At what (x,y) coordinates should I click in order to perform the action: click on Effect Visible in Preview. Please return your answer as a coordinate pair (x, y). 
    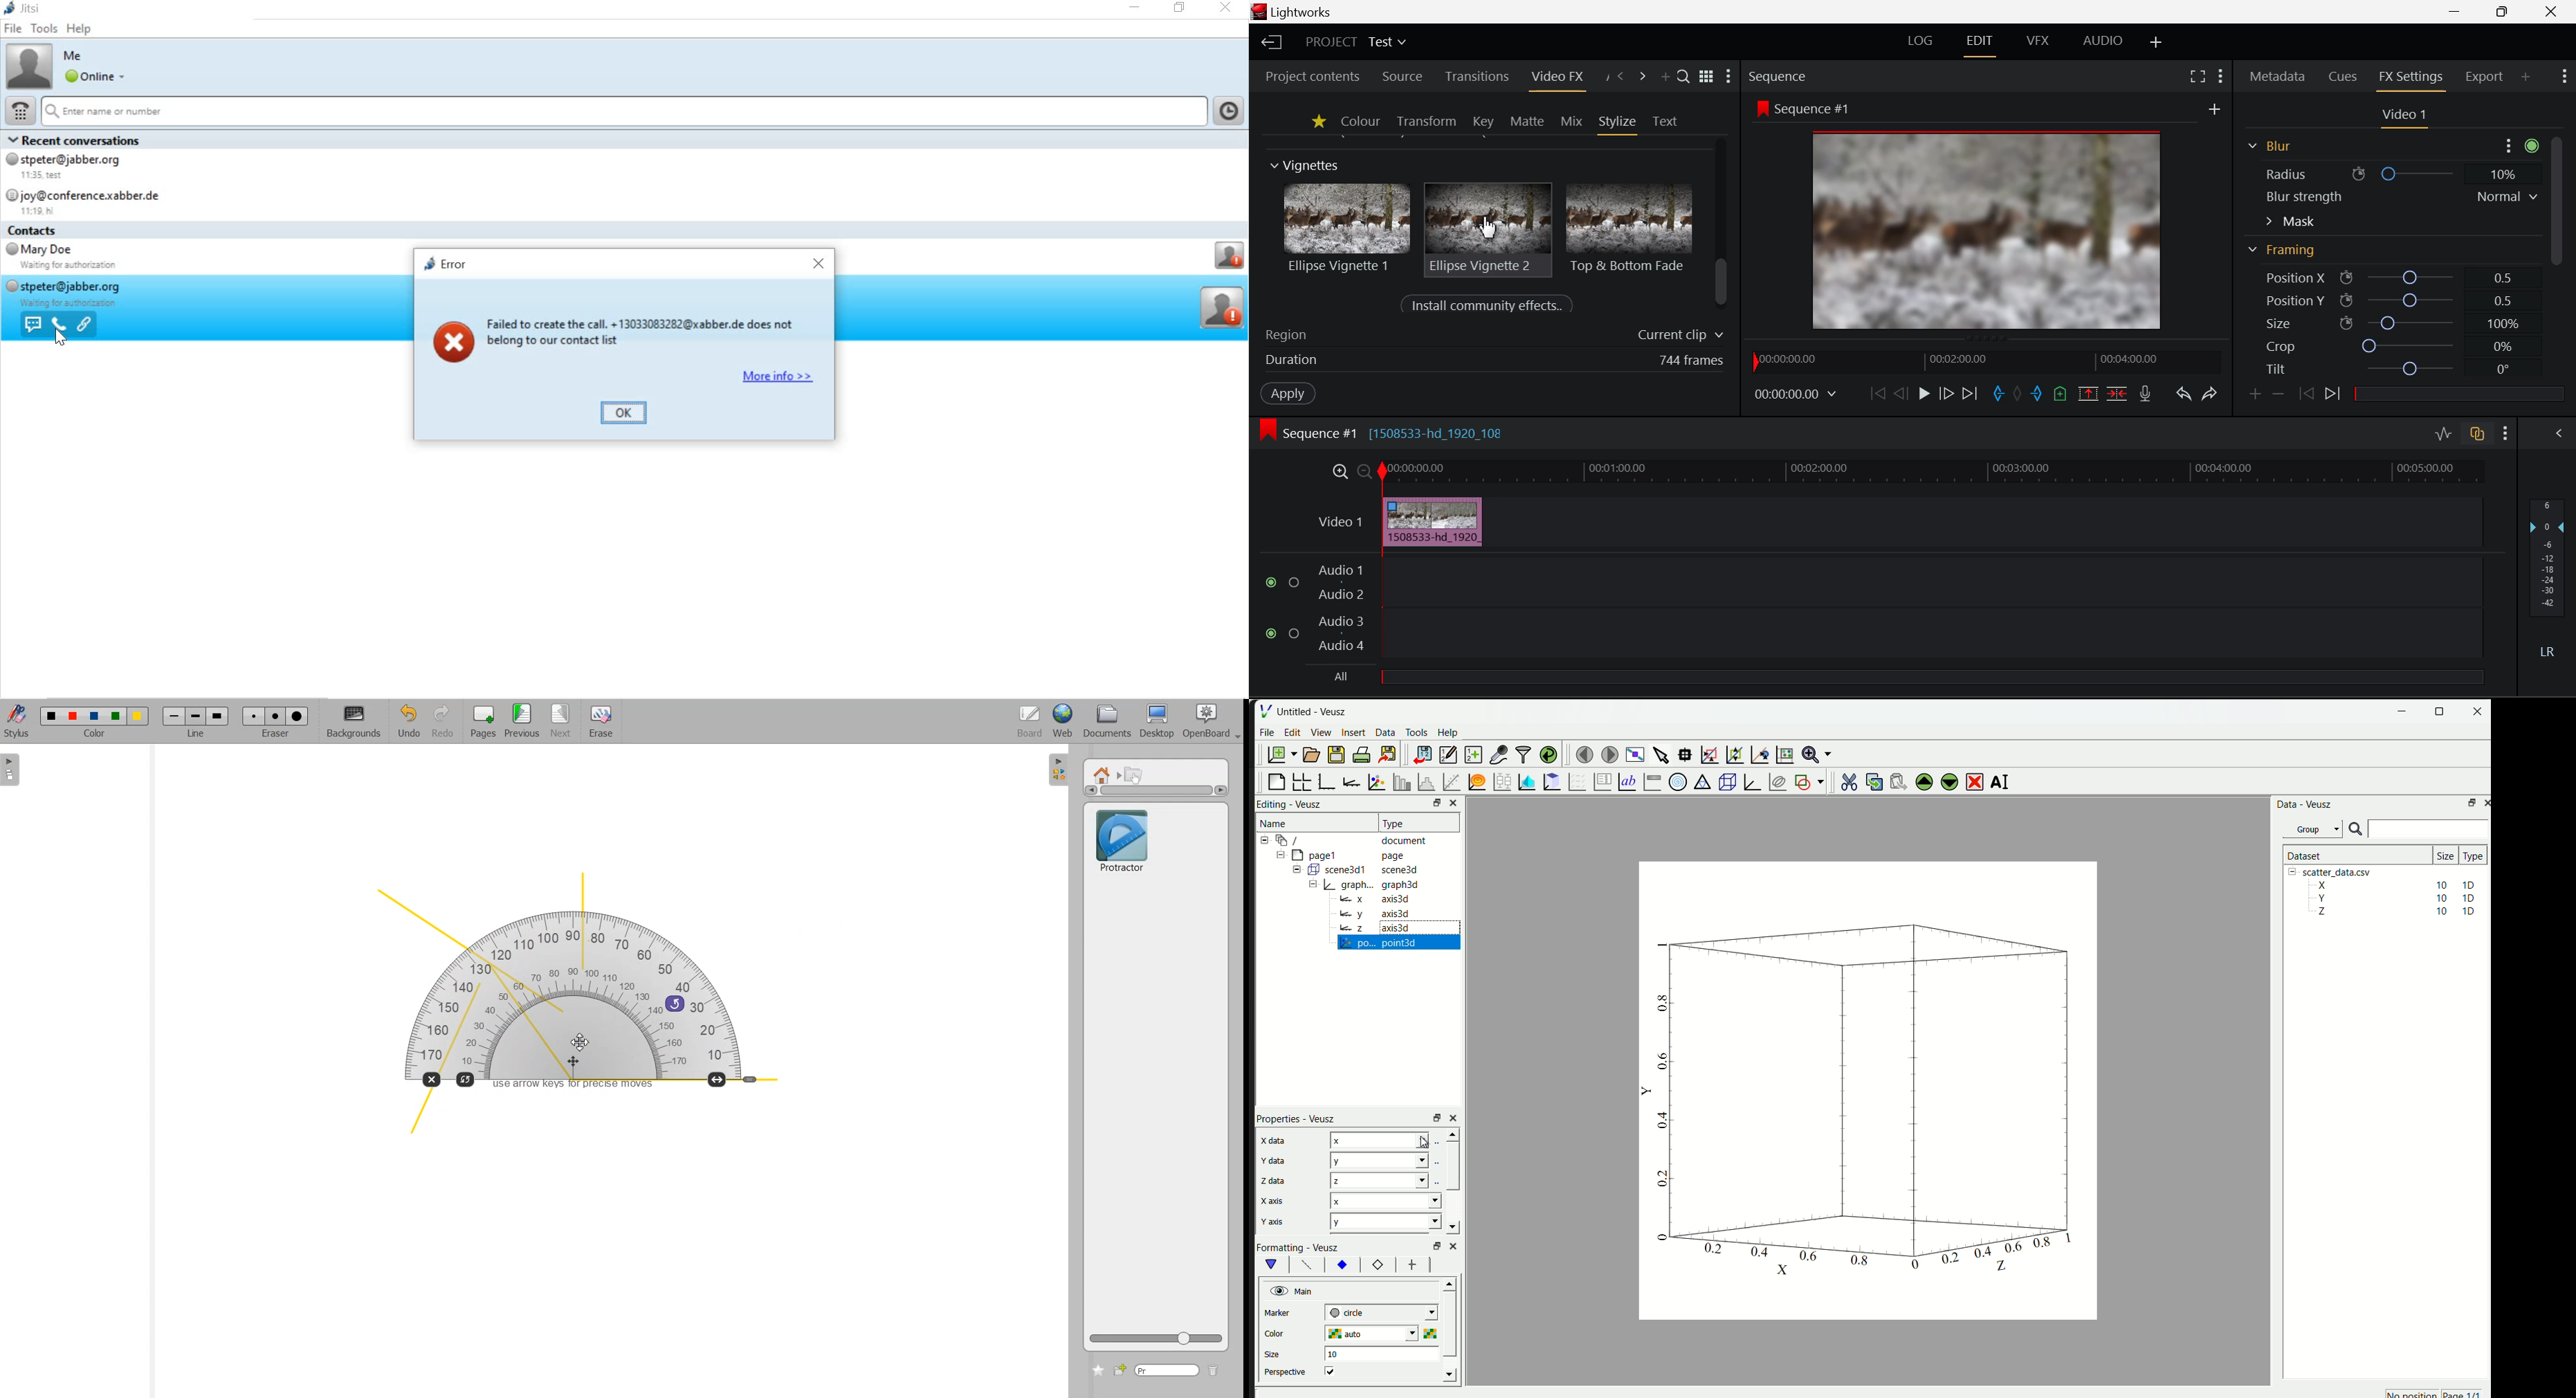
    Looking at the image, I should click on (1967, 216).